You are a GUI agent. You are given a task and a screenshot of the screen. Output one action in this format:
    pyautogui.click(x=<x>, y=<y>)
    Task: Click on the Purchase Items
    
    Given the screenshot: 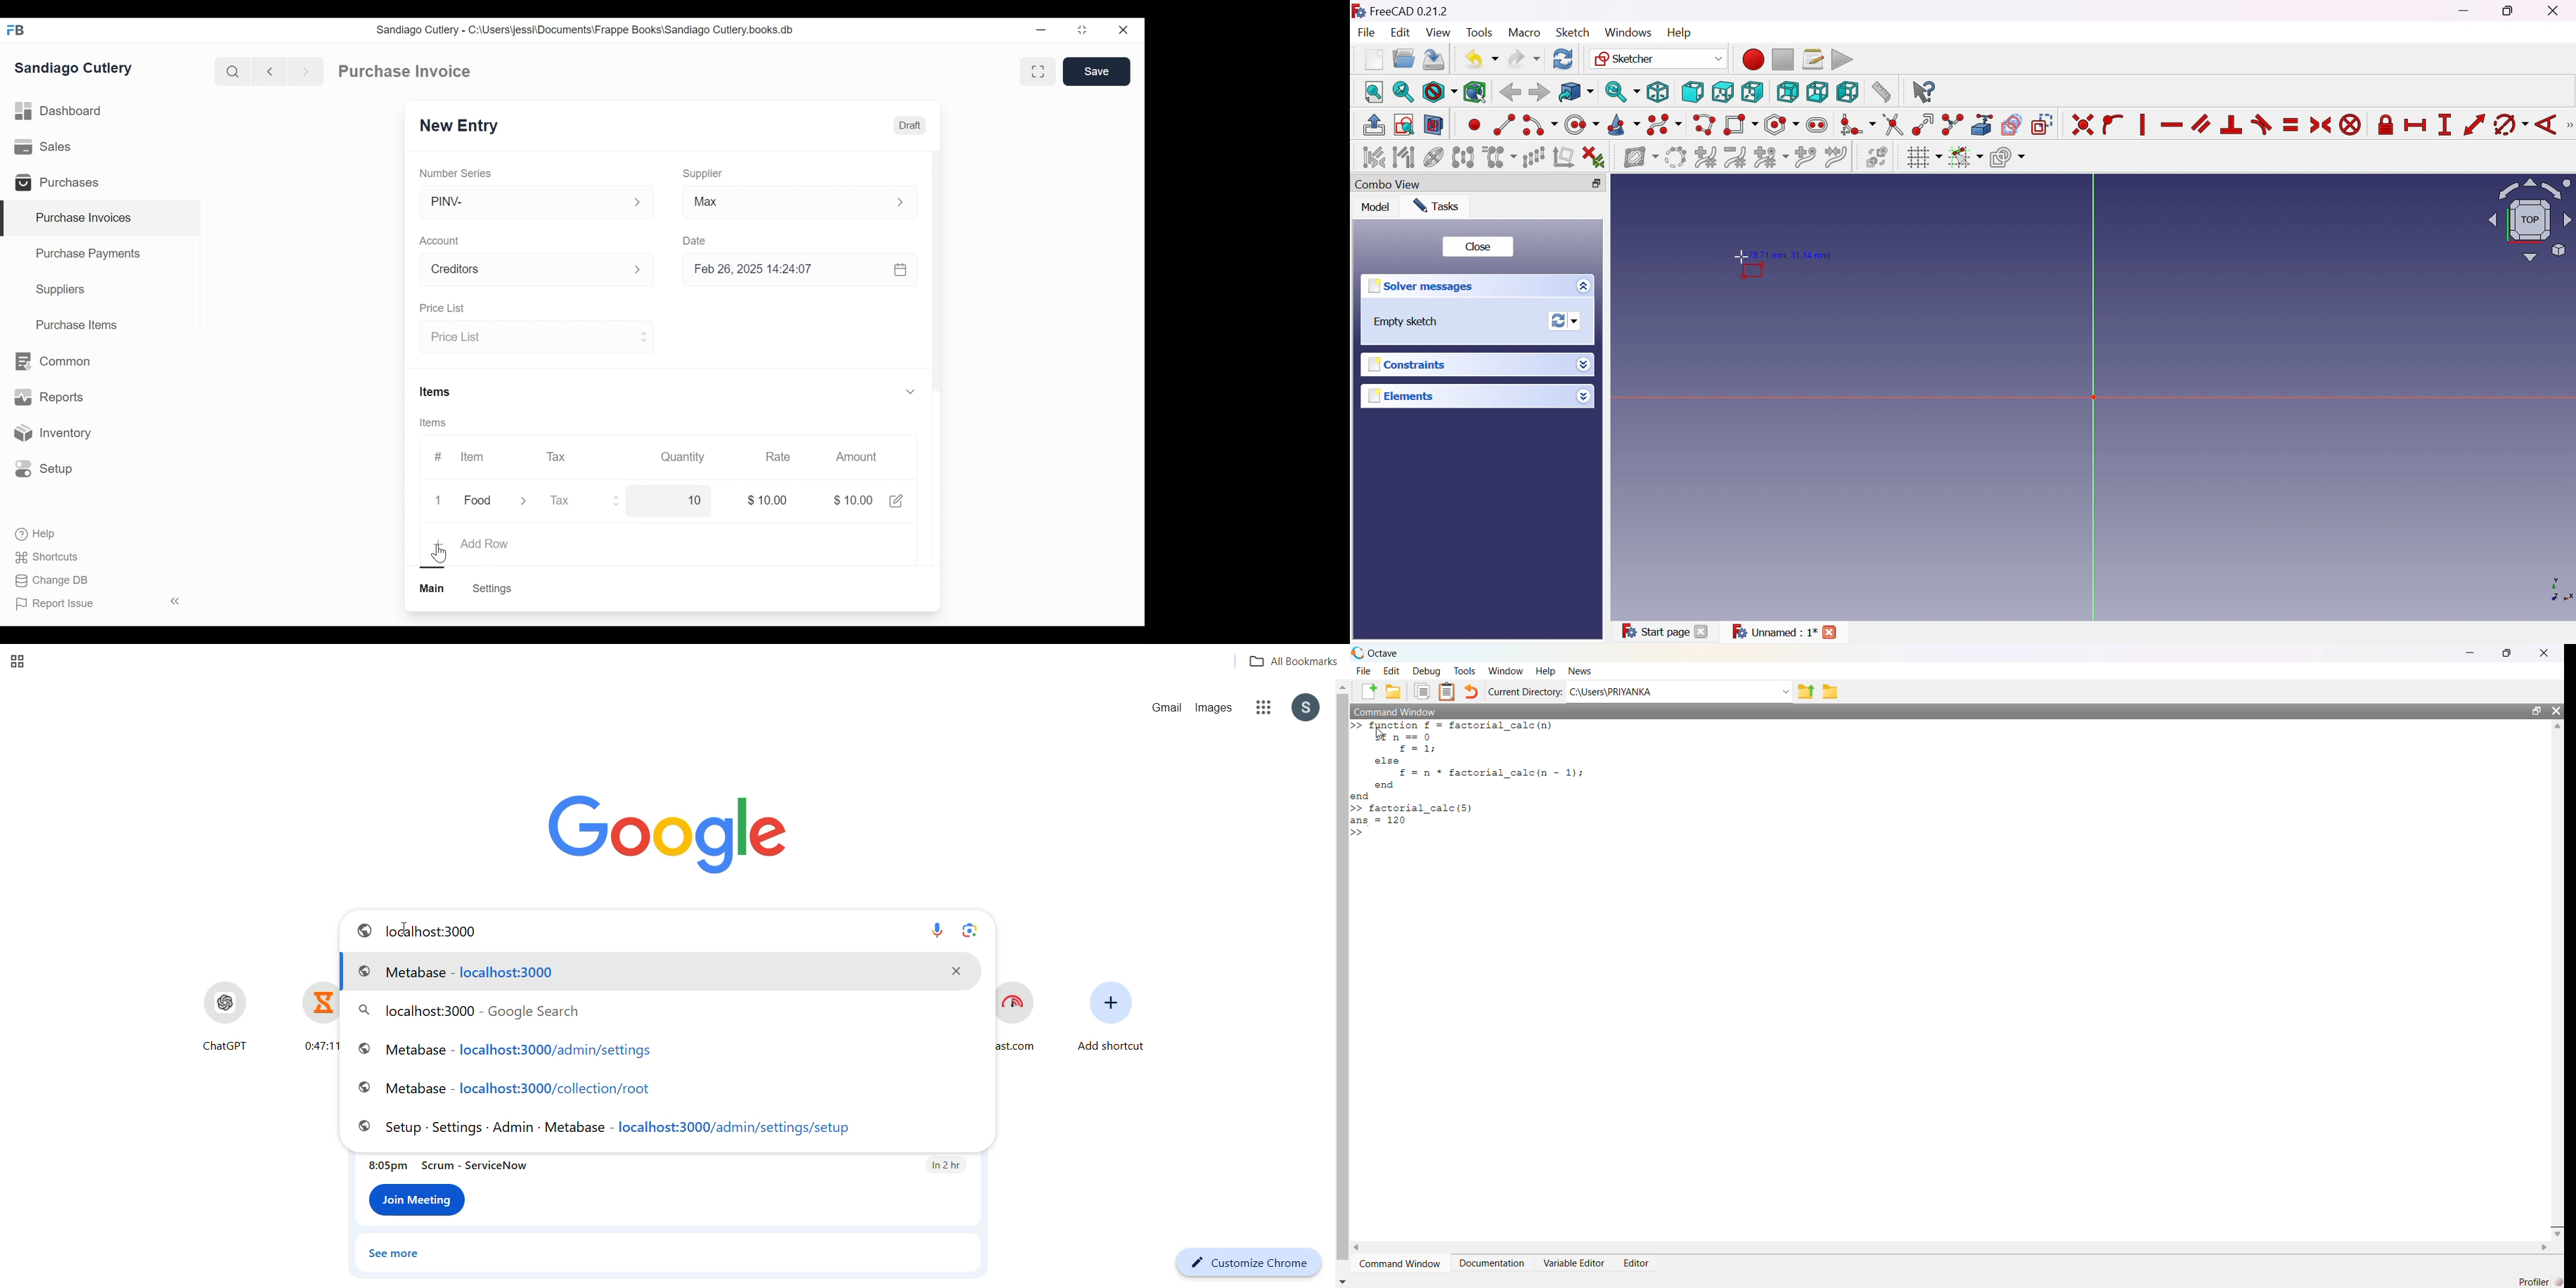 What is the action you would take?
    pyautogui.click(x=77, y=326)
    